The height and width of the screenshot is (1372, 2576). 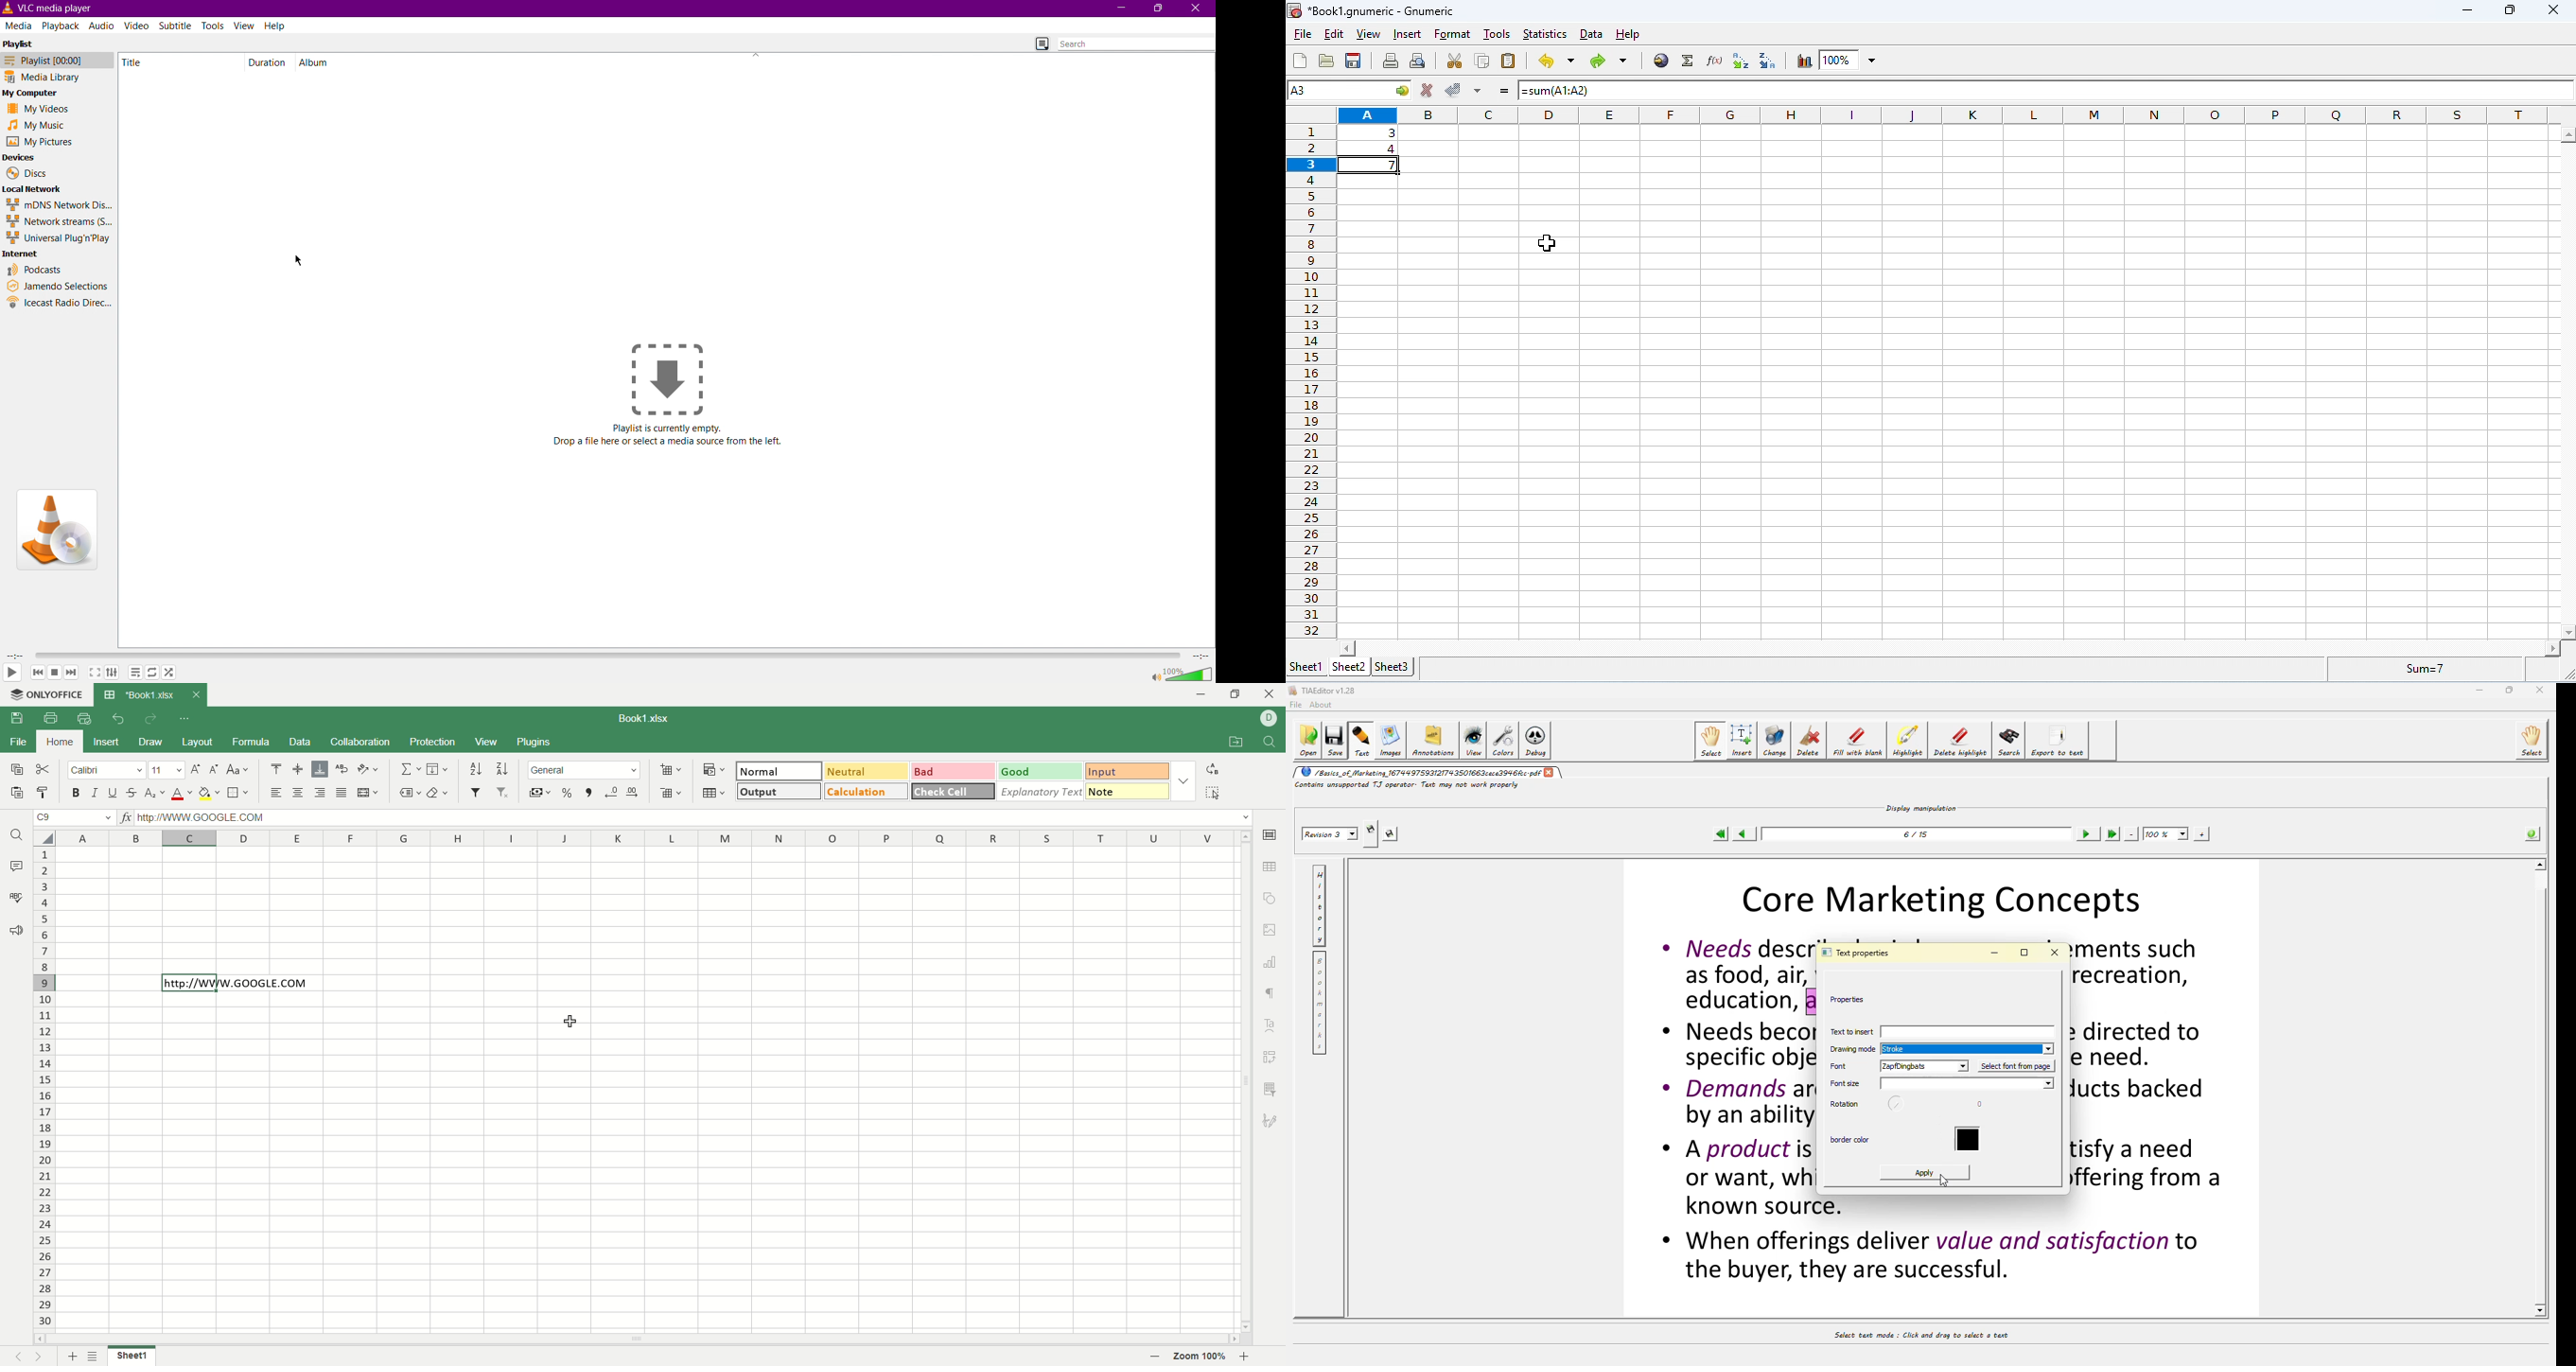 What do you see at coordinates (671, 769) in the screenshot?
I see `insert cell` at bounding box center [671, 769].